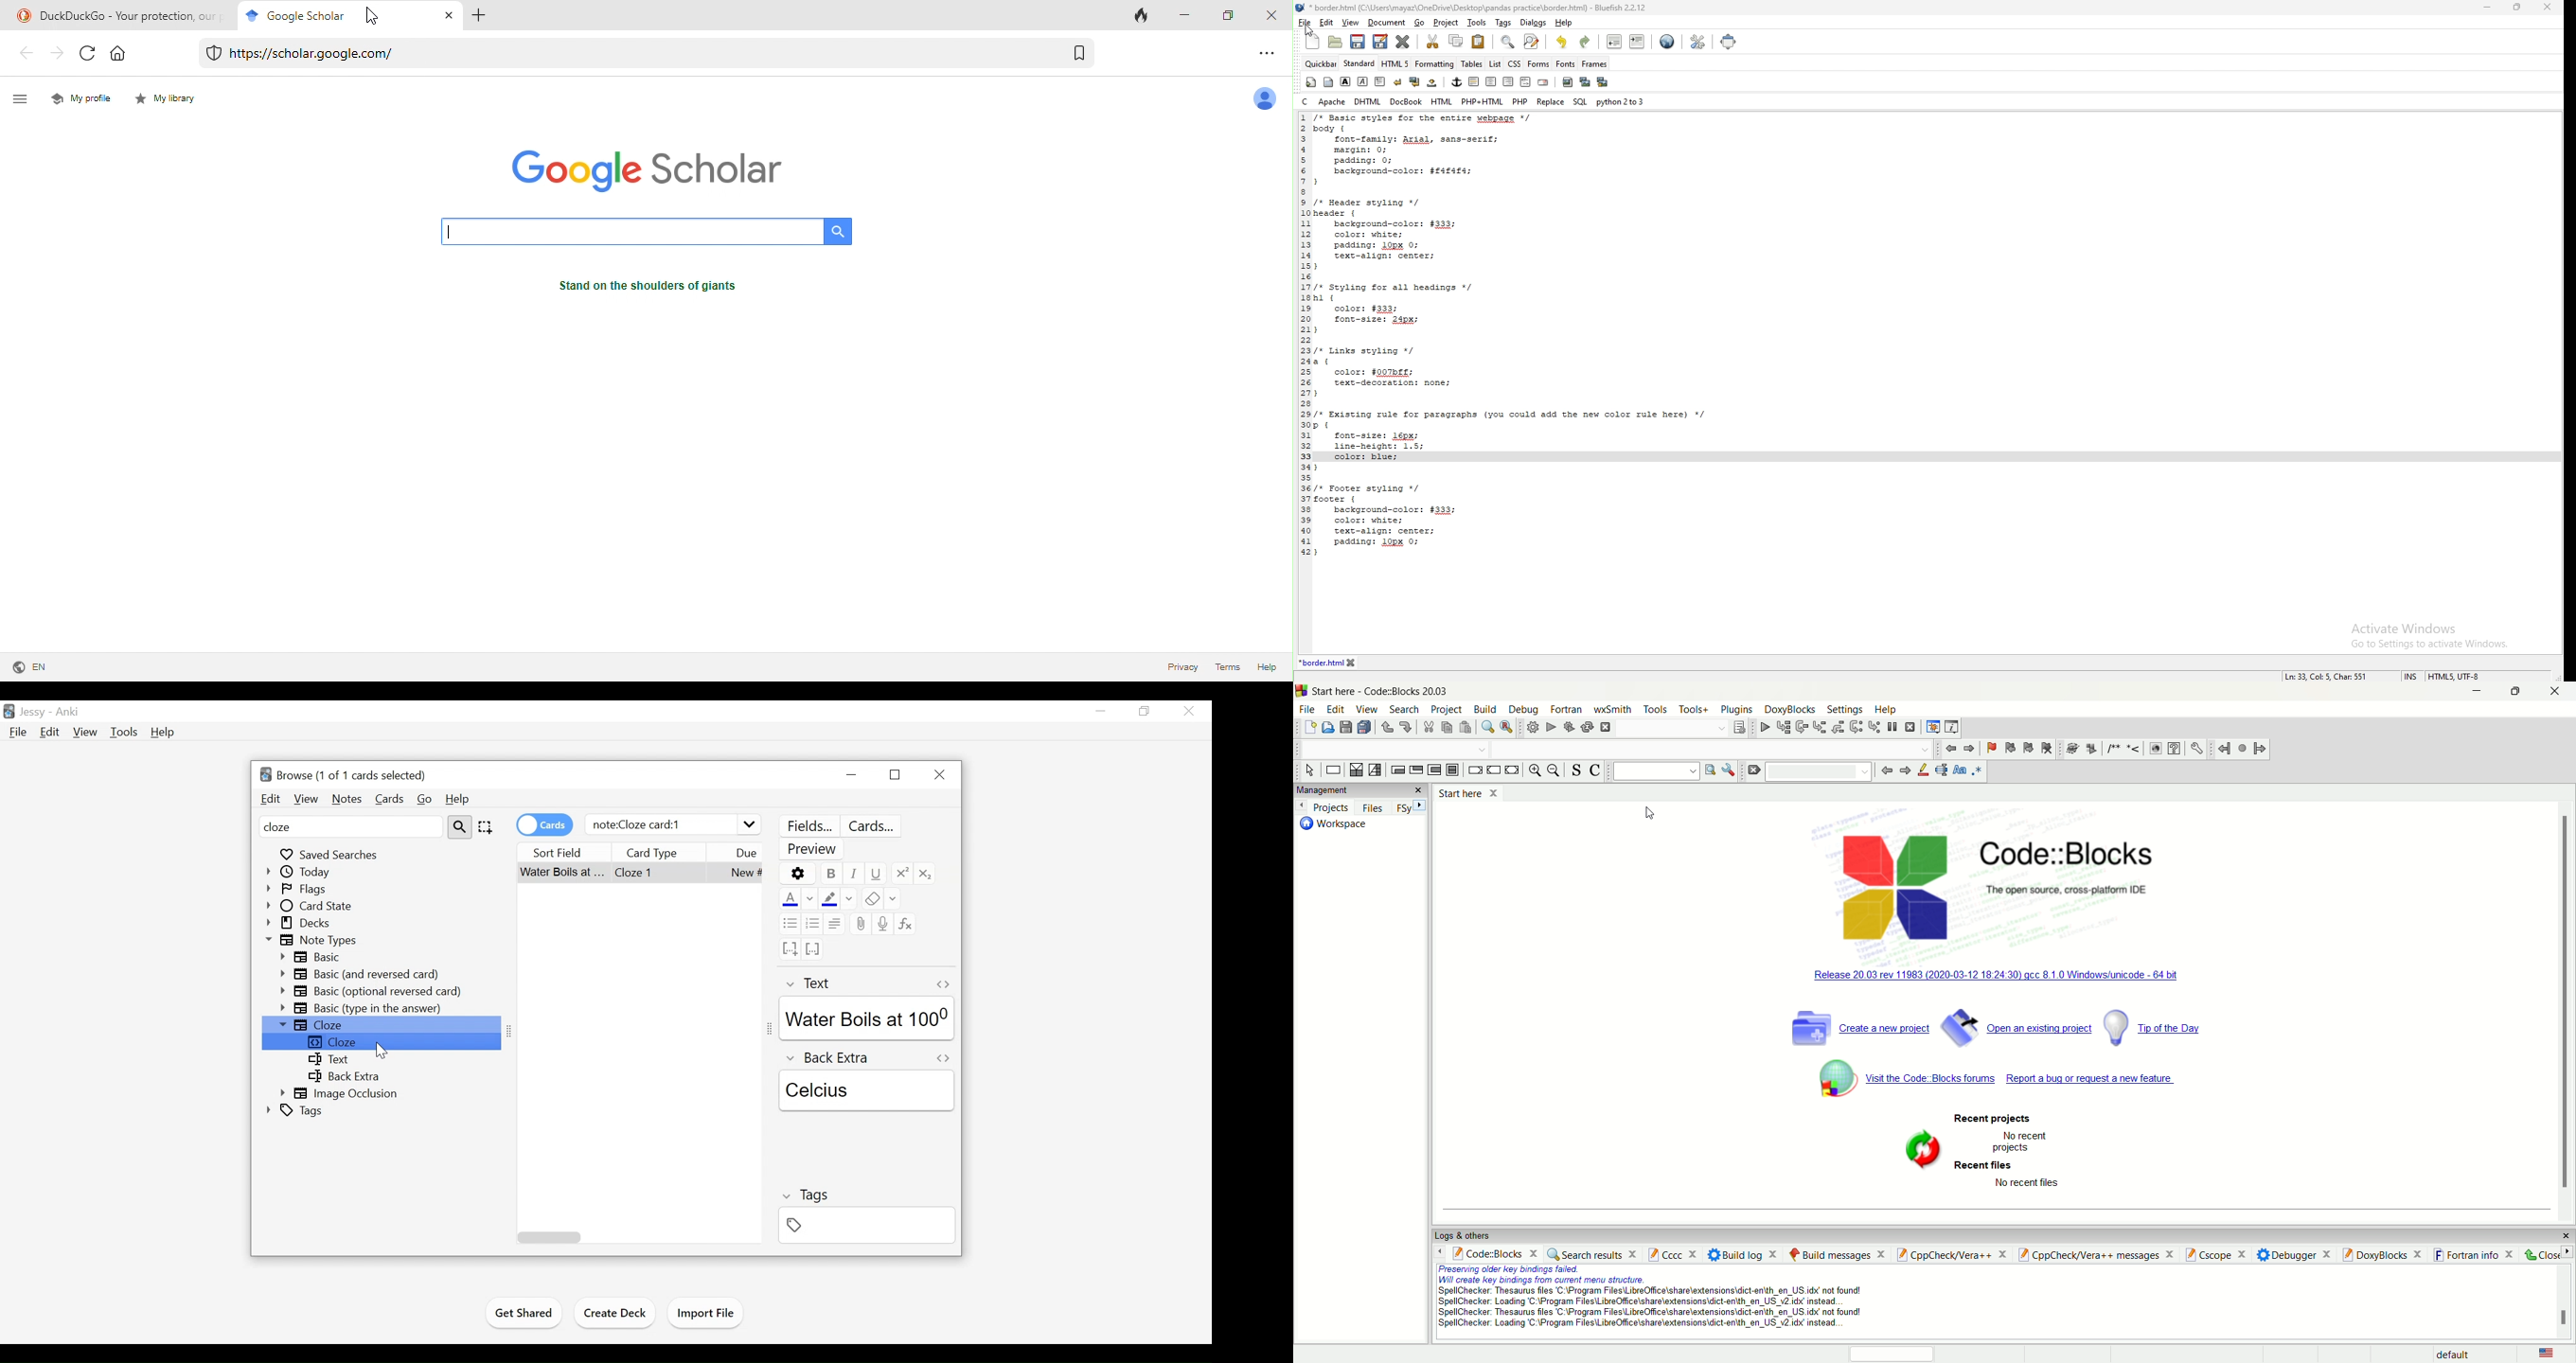 Image resolution: width=2576 pixels, height=1372 pixels. Describe the element at coordinates (1375, 808) in the screenshot. I see `files` at that location.